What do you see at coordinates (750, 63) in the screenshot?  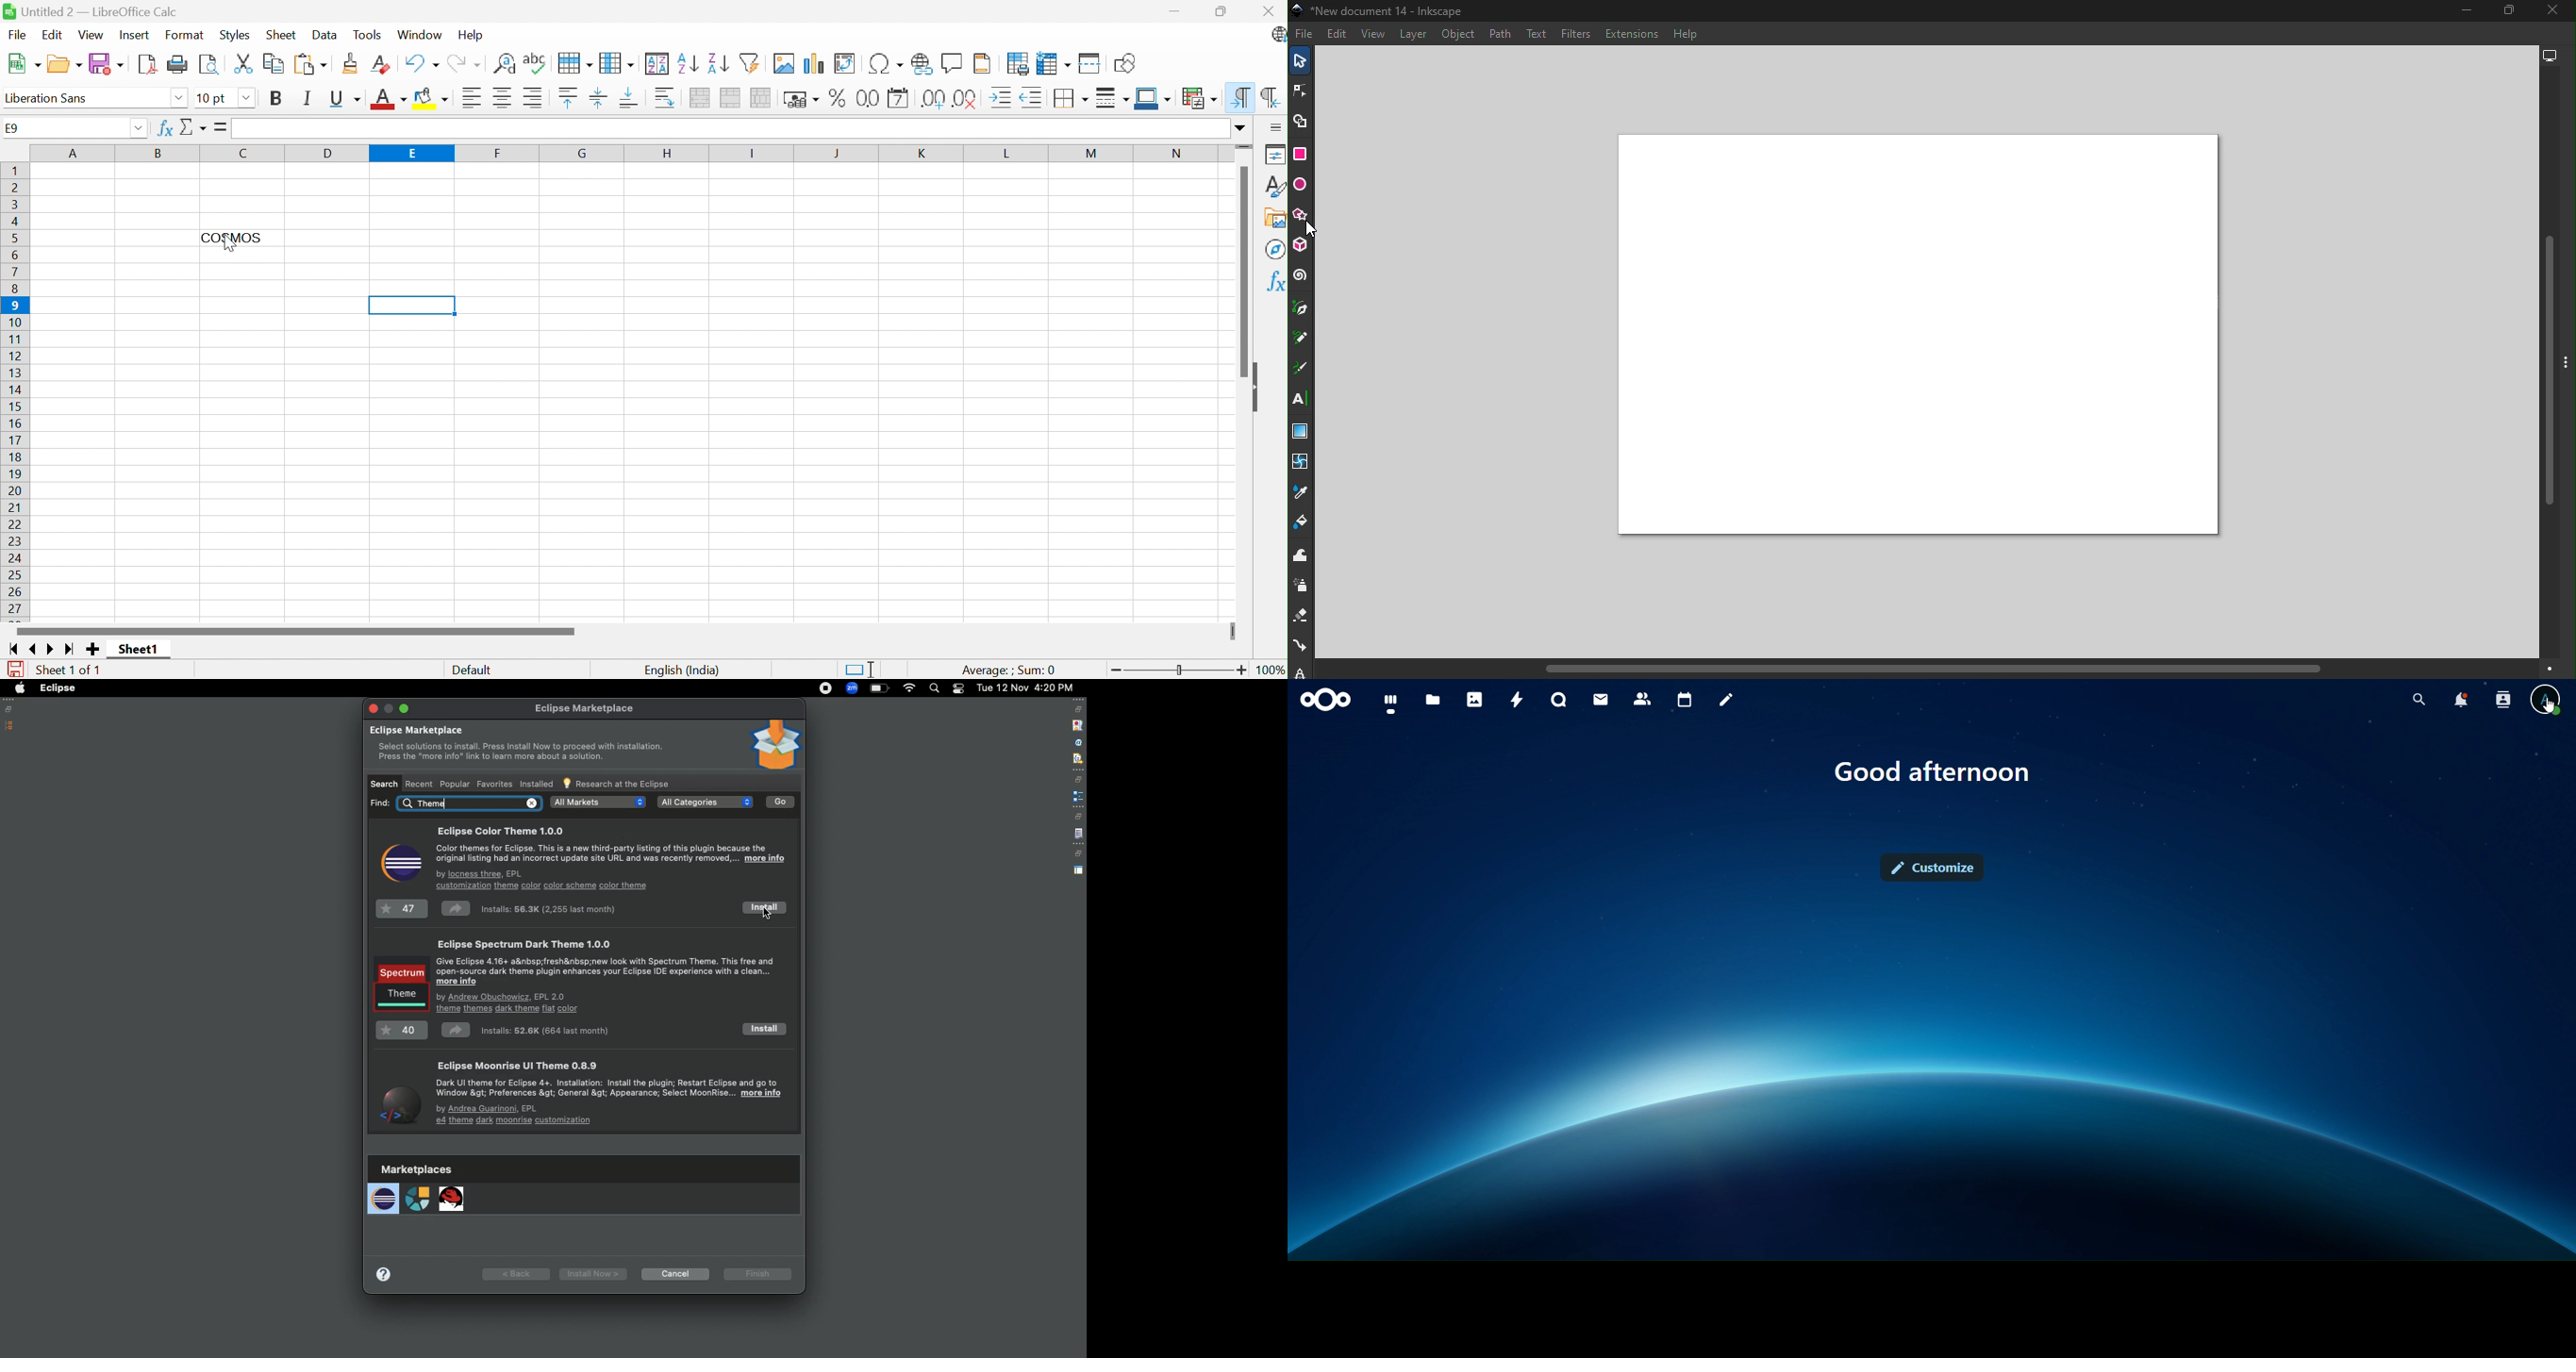 I see `Auto filter` at bounding box center [750, 63].